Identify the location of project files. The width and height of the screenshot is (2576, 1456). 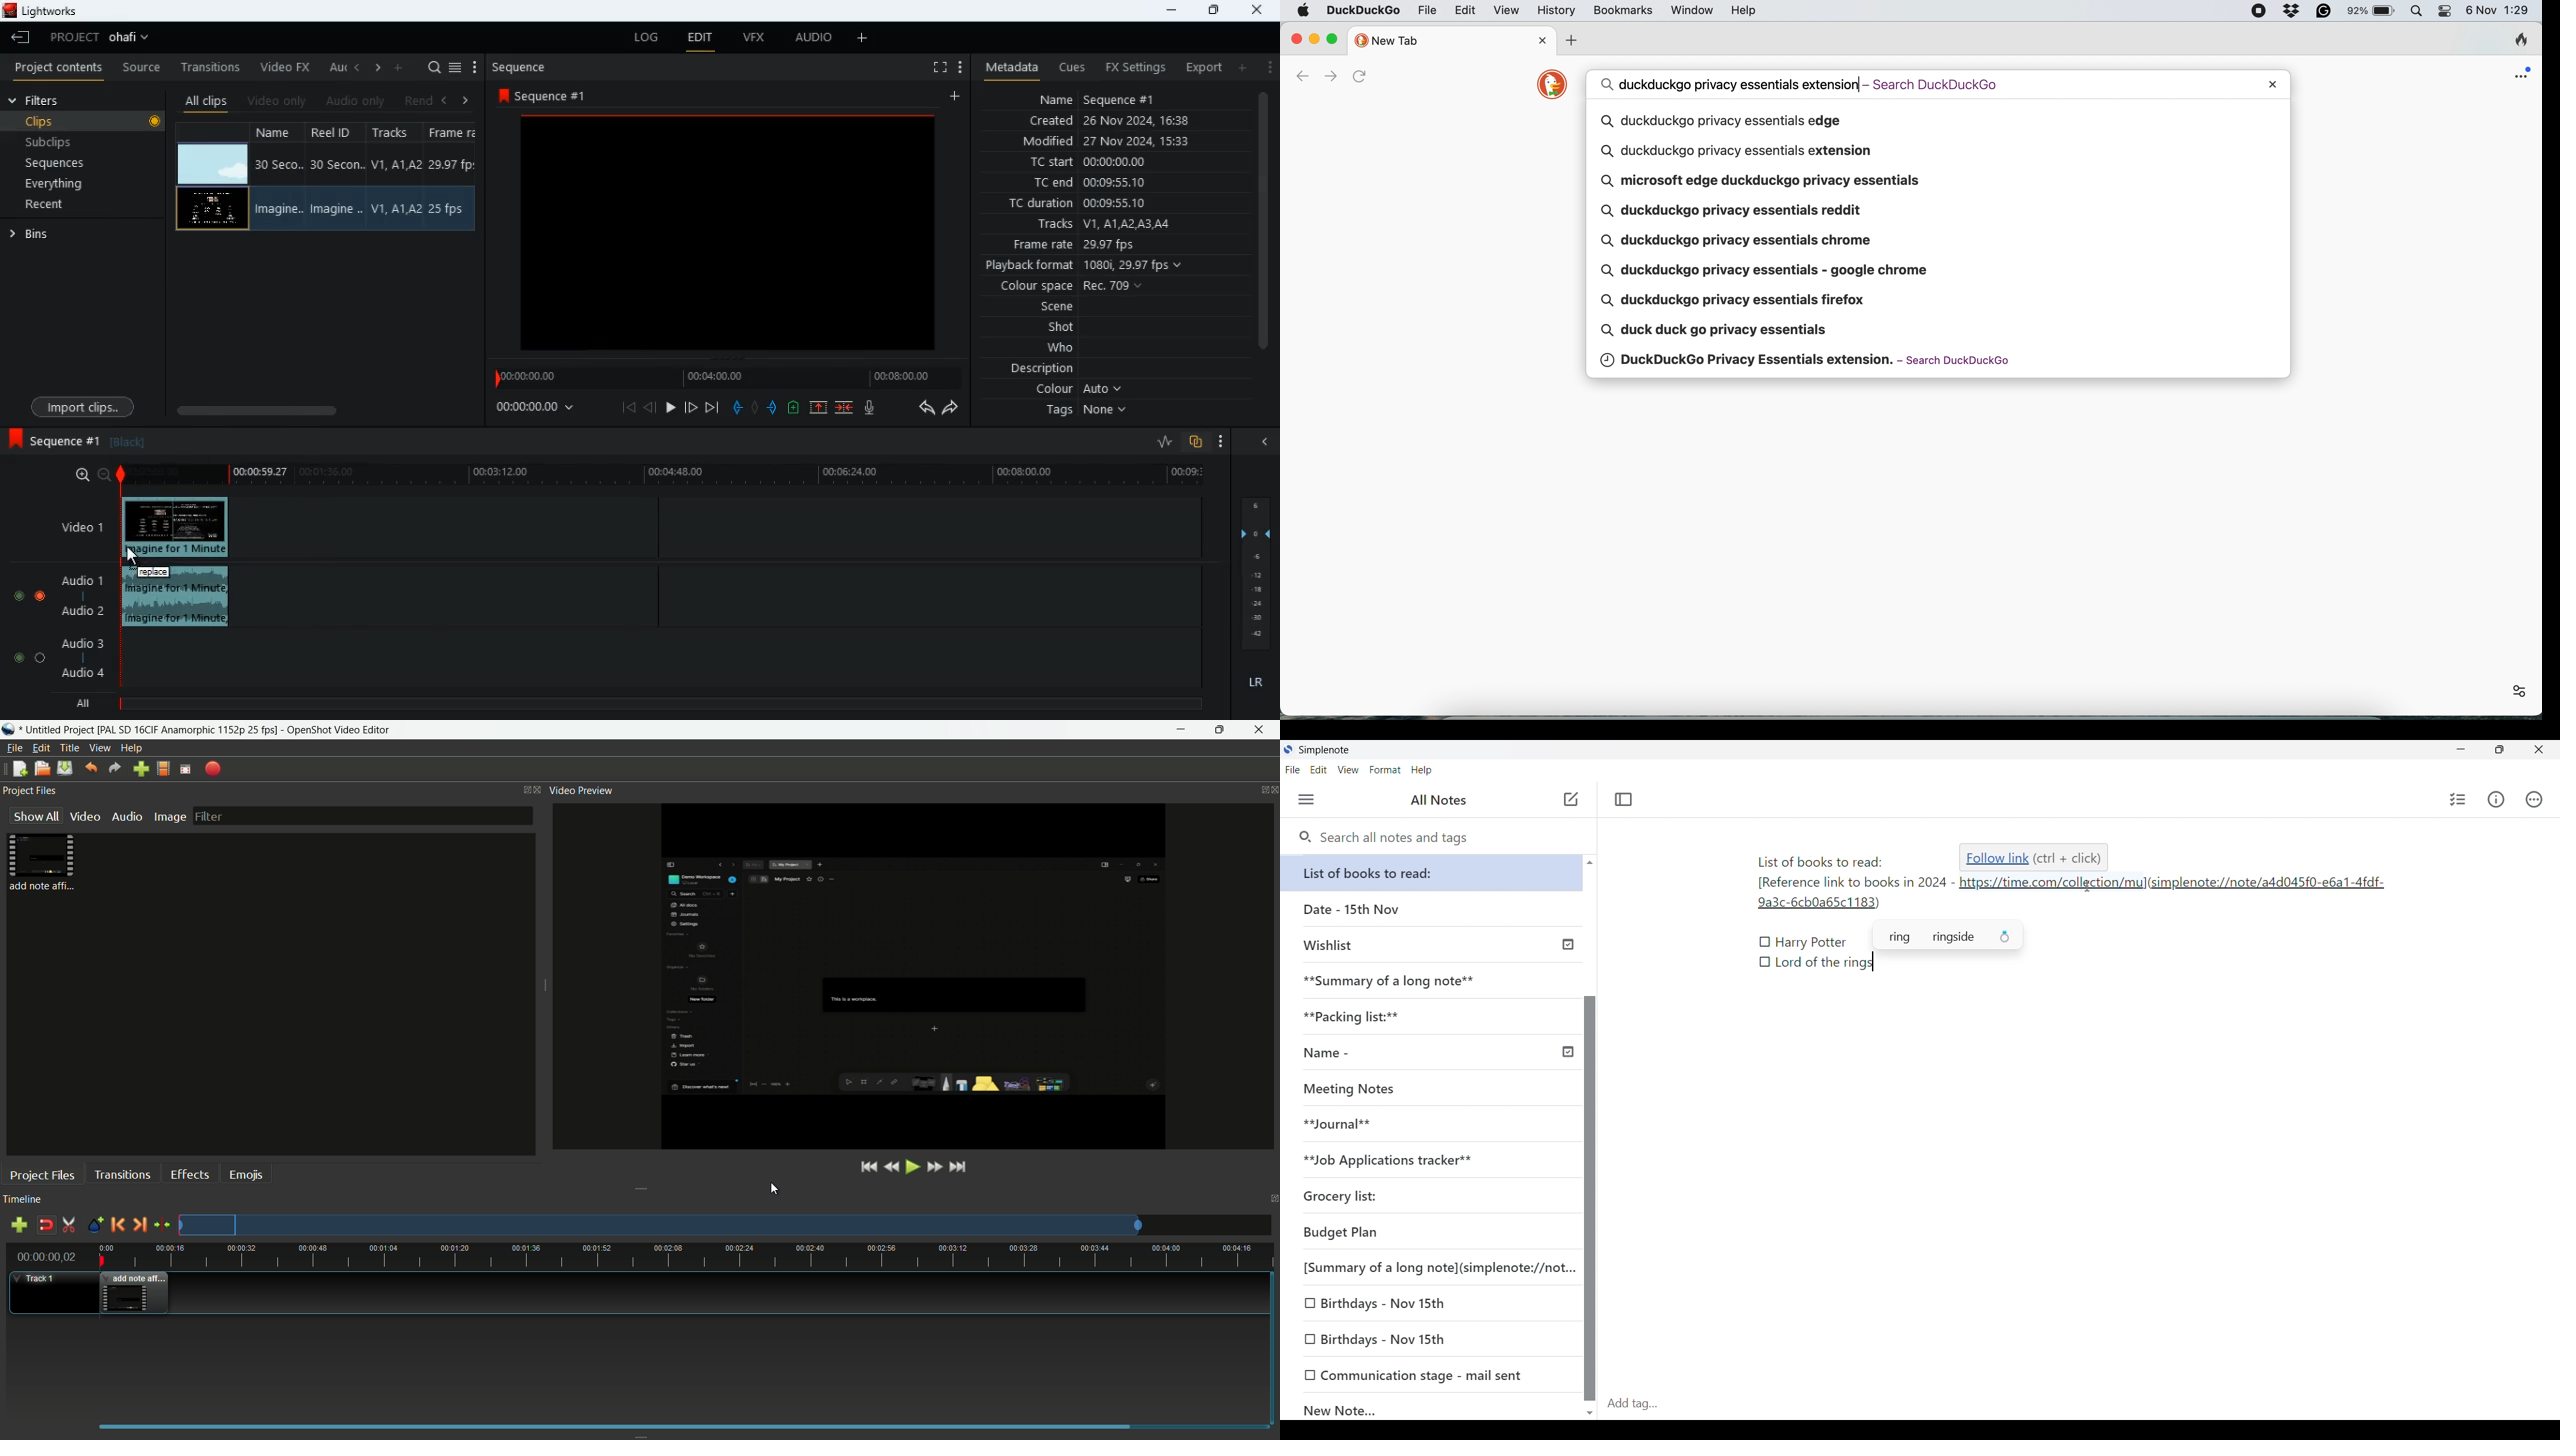
(43, 1175).